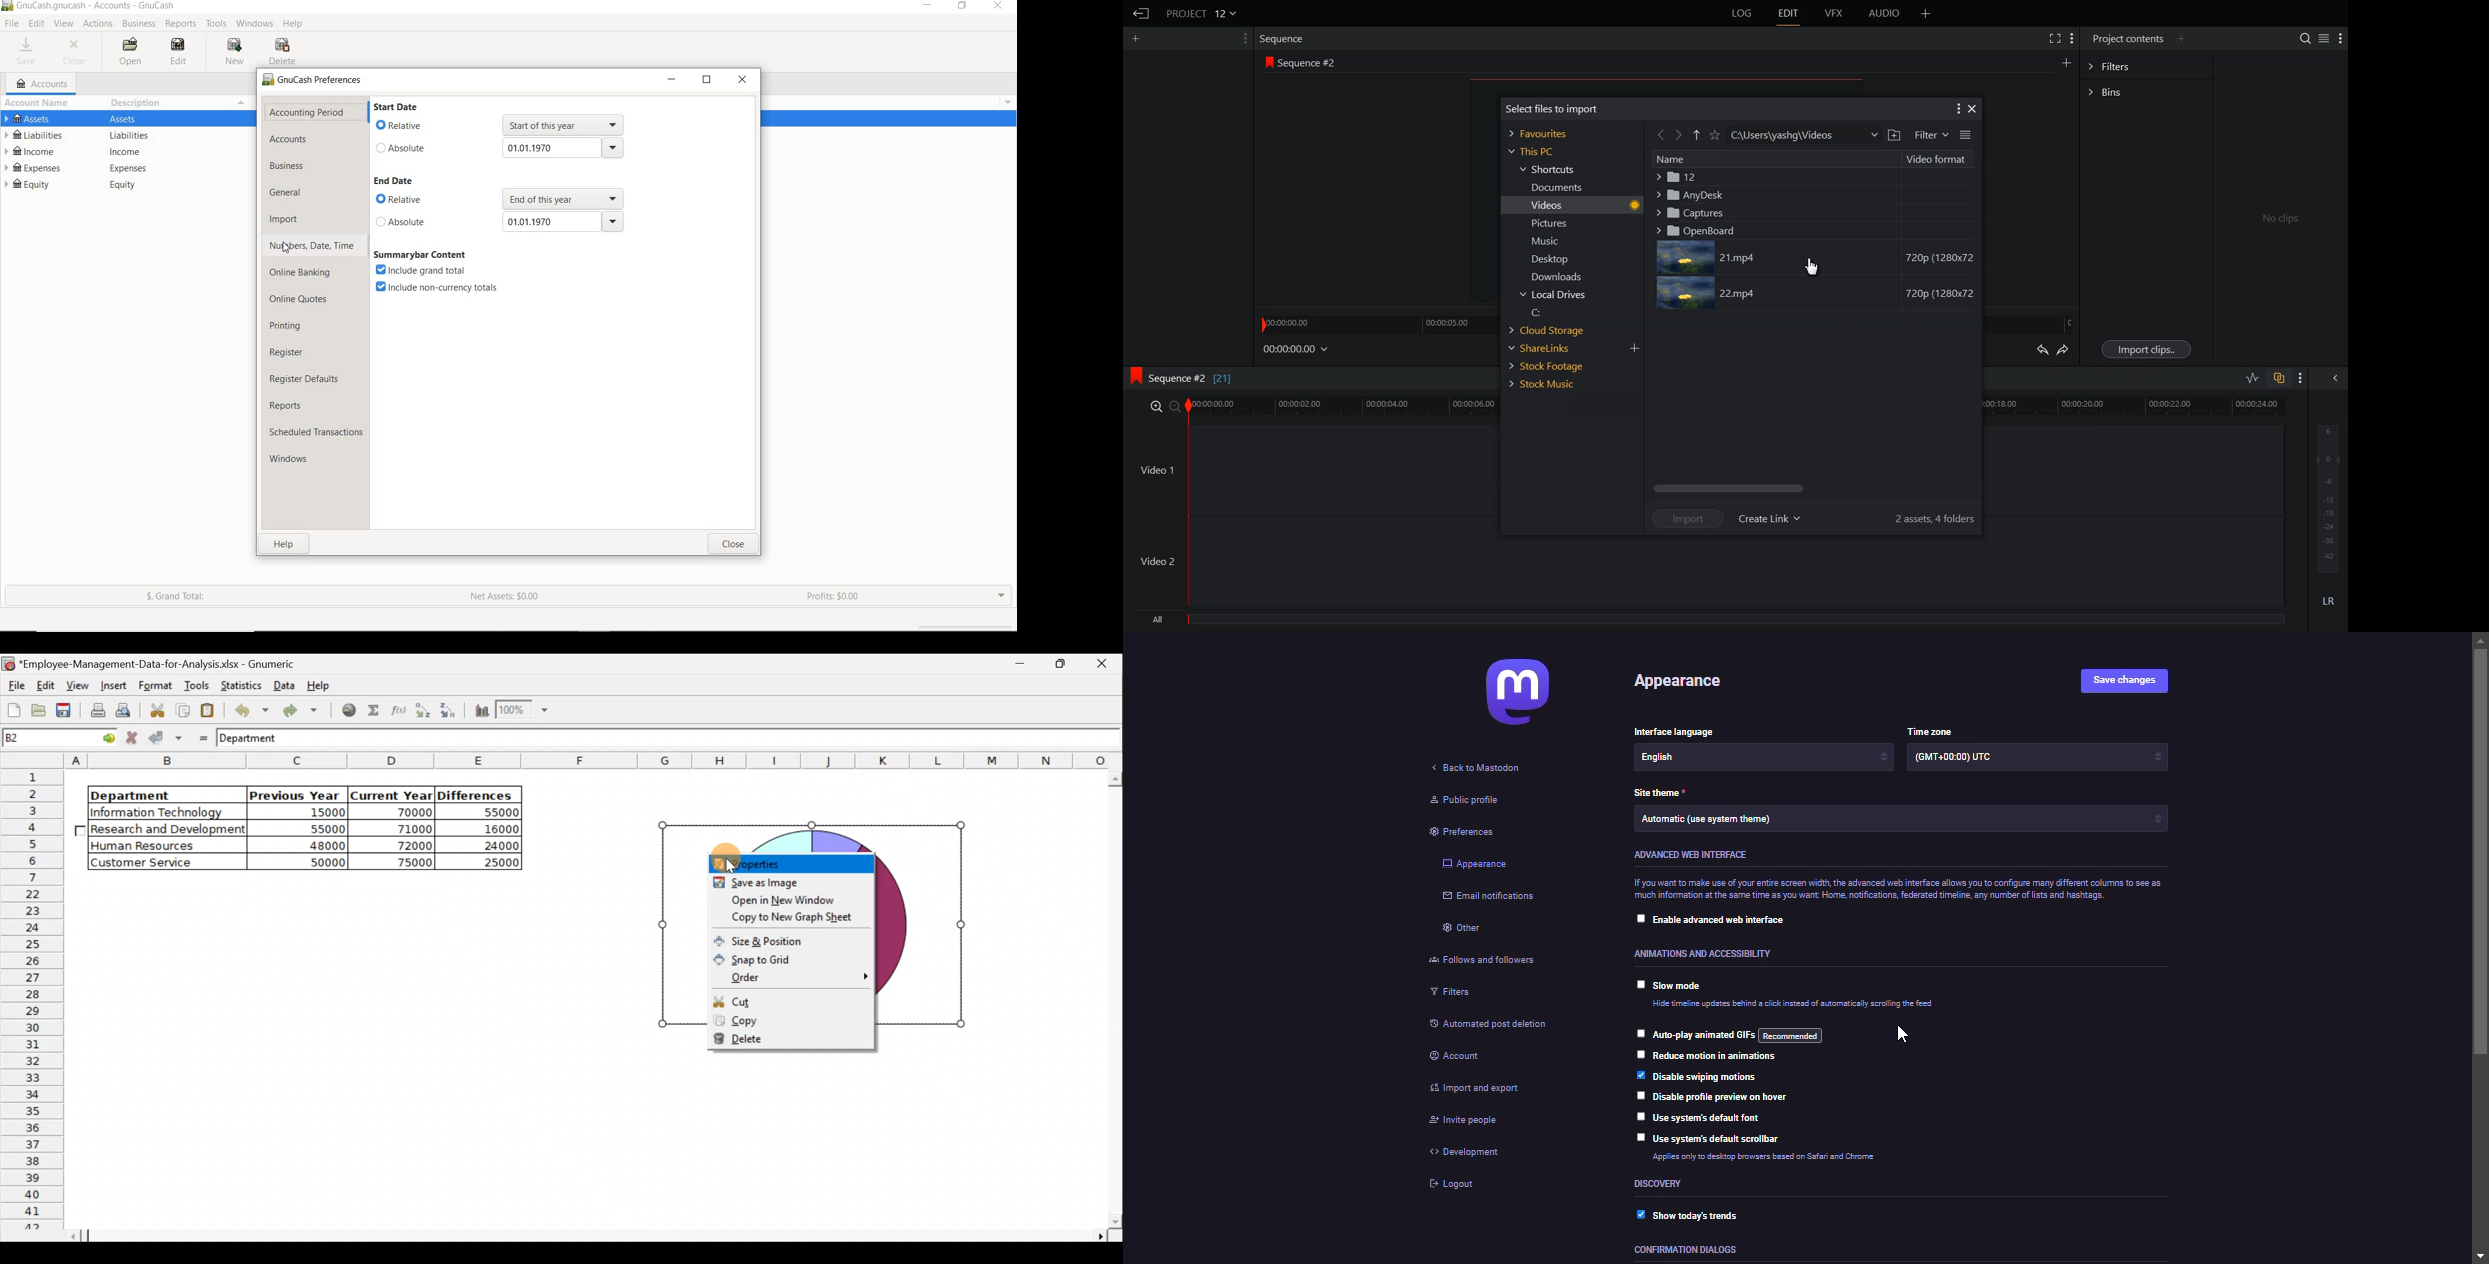 The width and height of the screenshot is (2492, 1288). Describe the element at coordinates (308, 846) in the screenshot. I see `48000` at that location.